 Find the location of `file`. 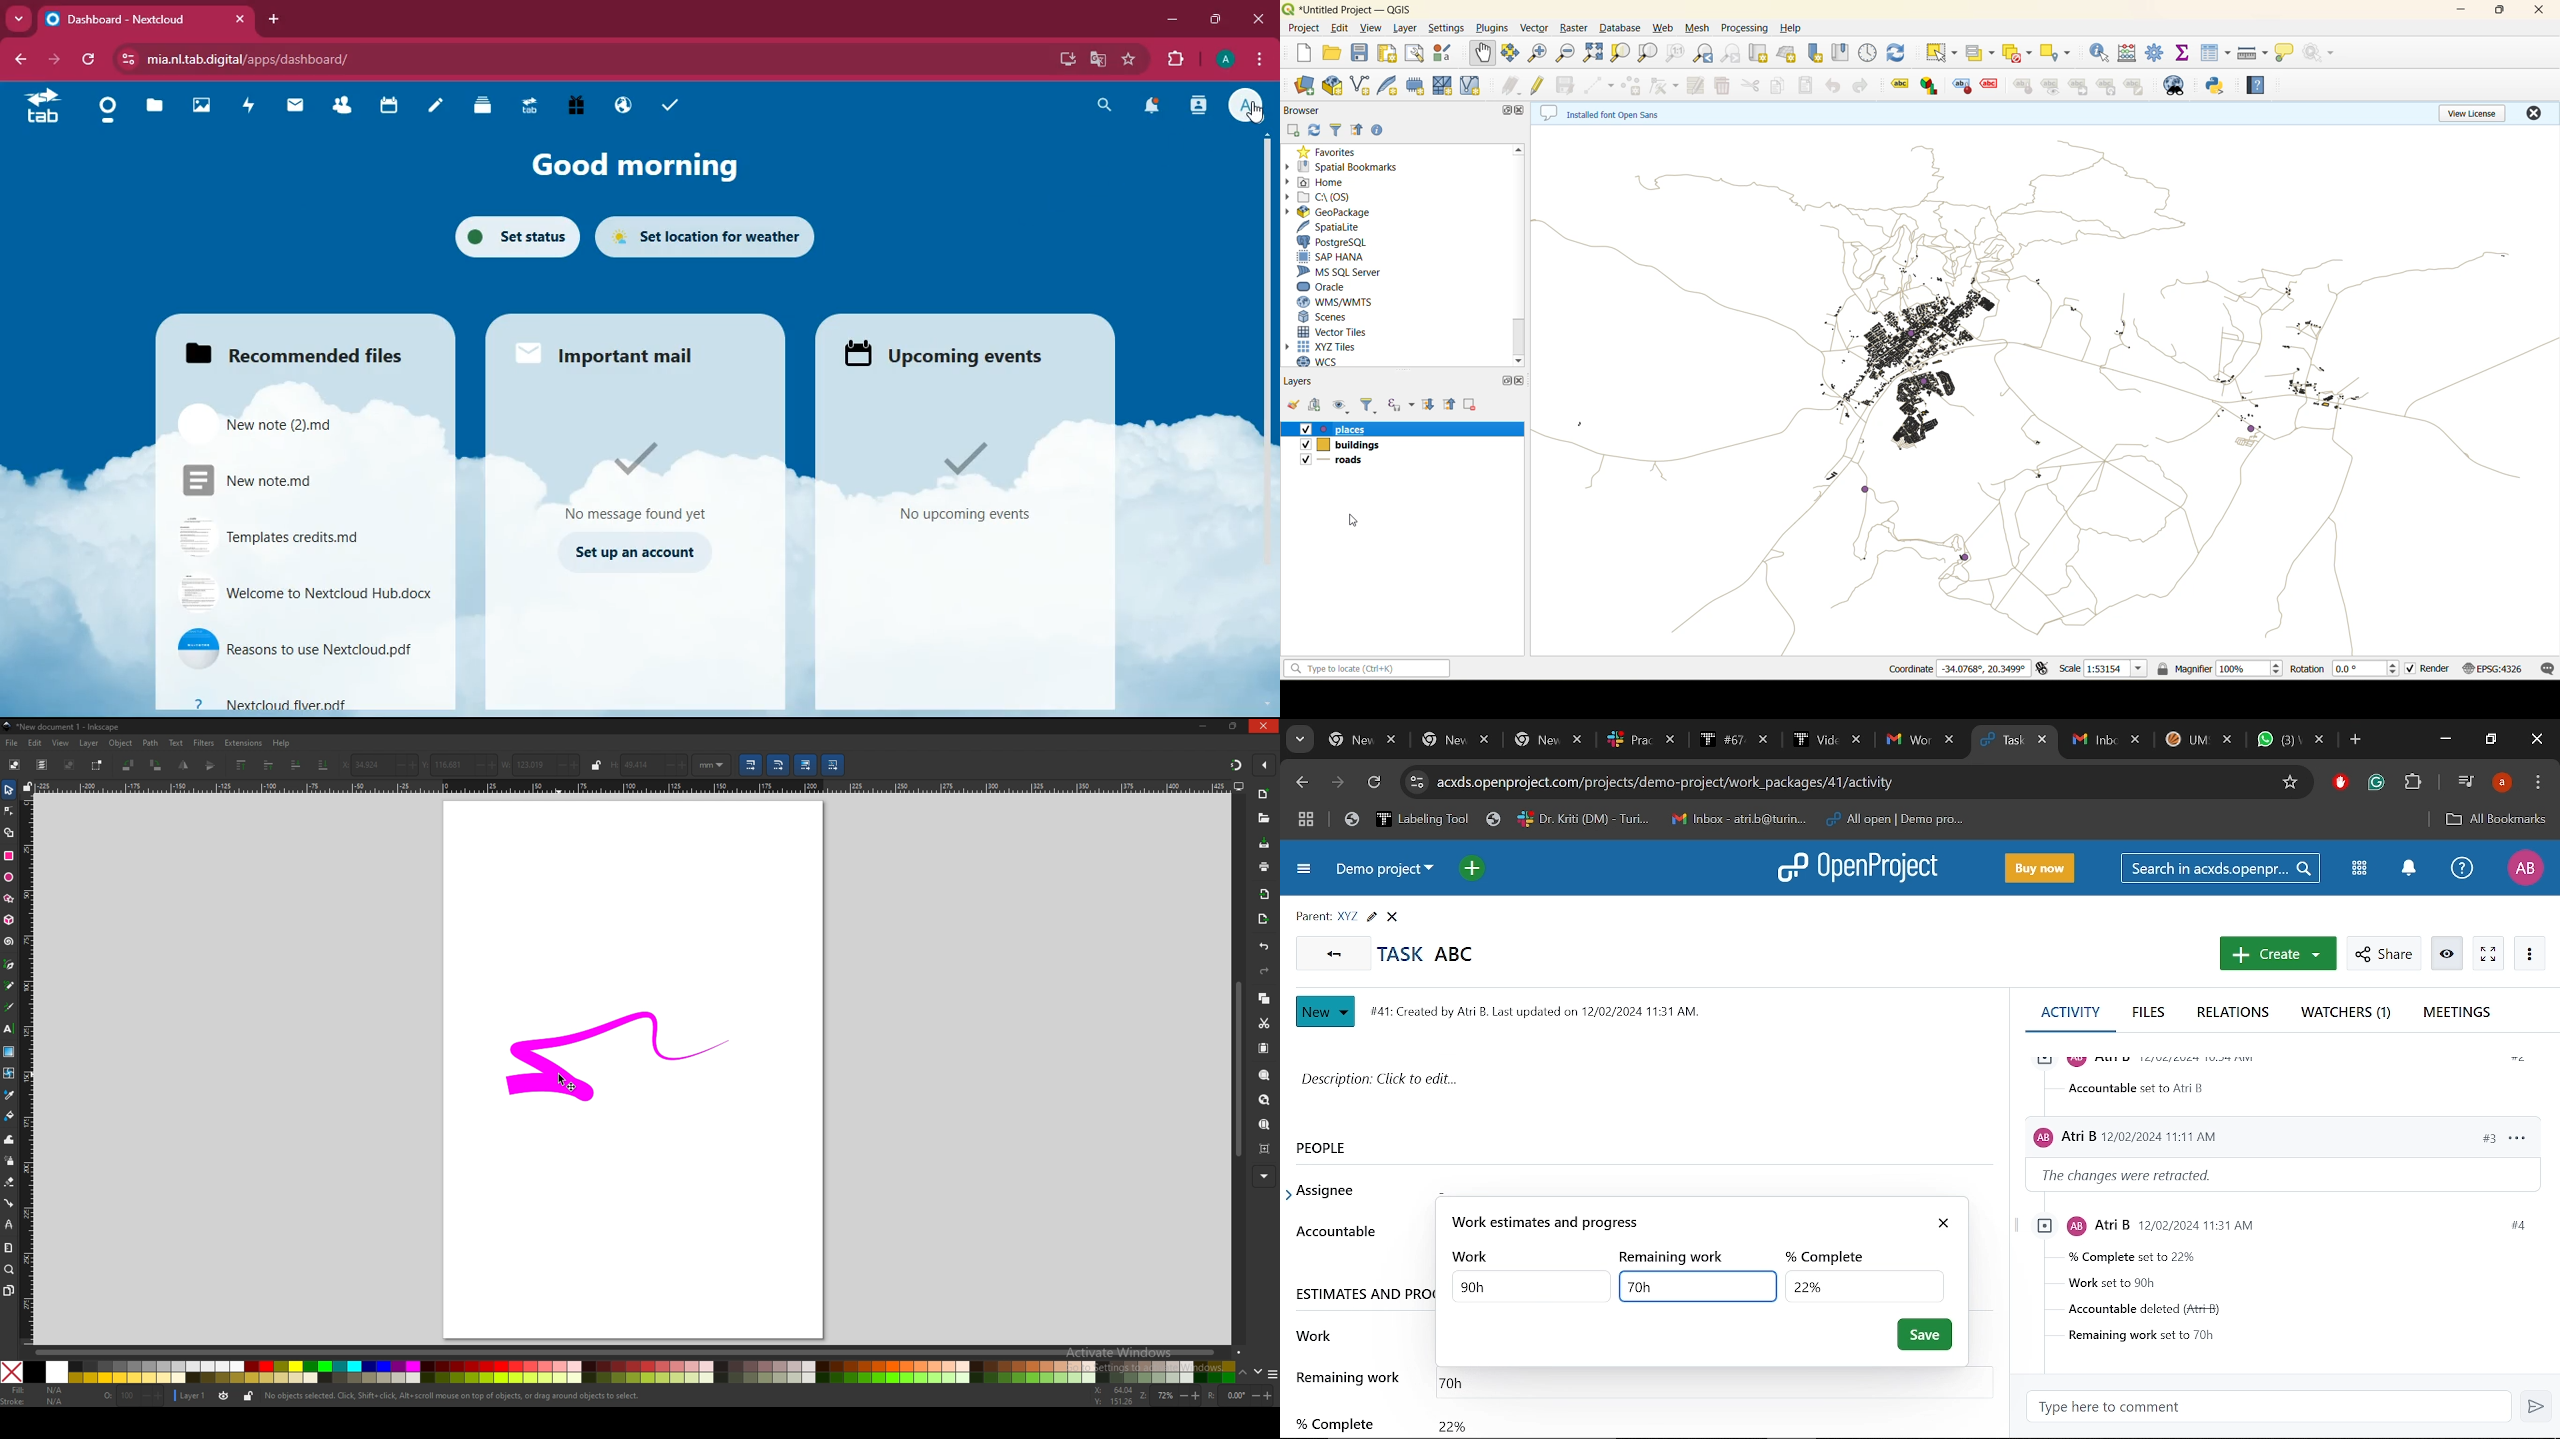

file is located at coordinates (281, 478).